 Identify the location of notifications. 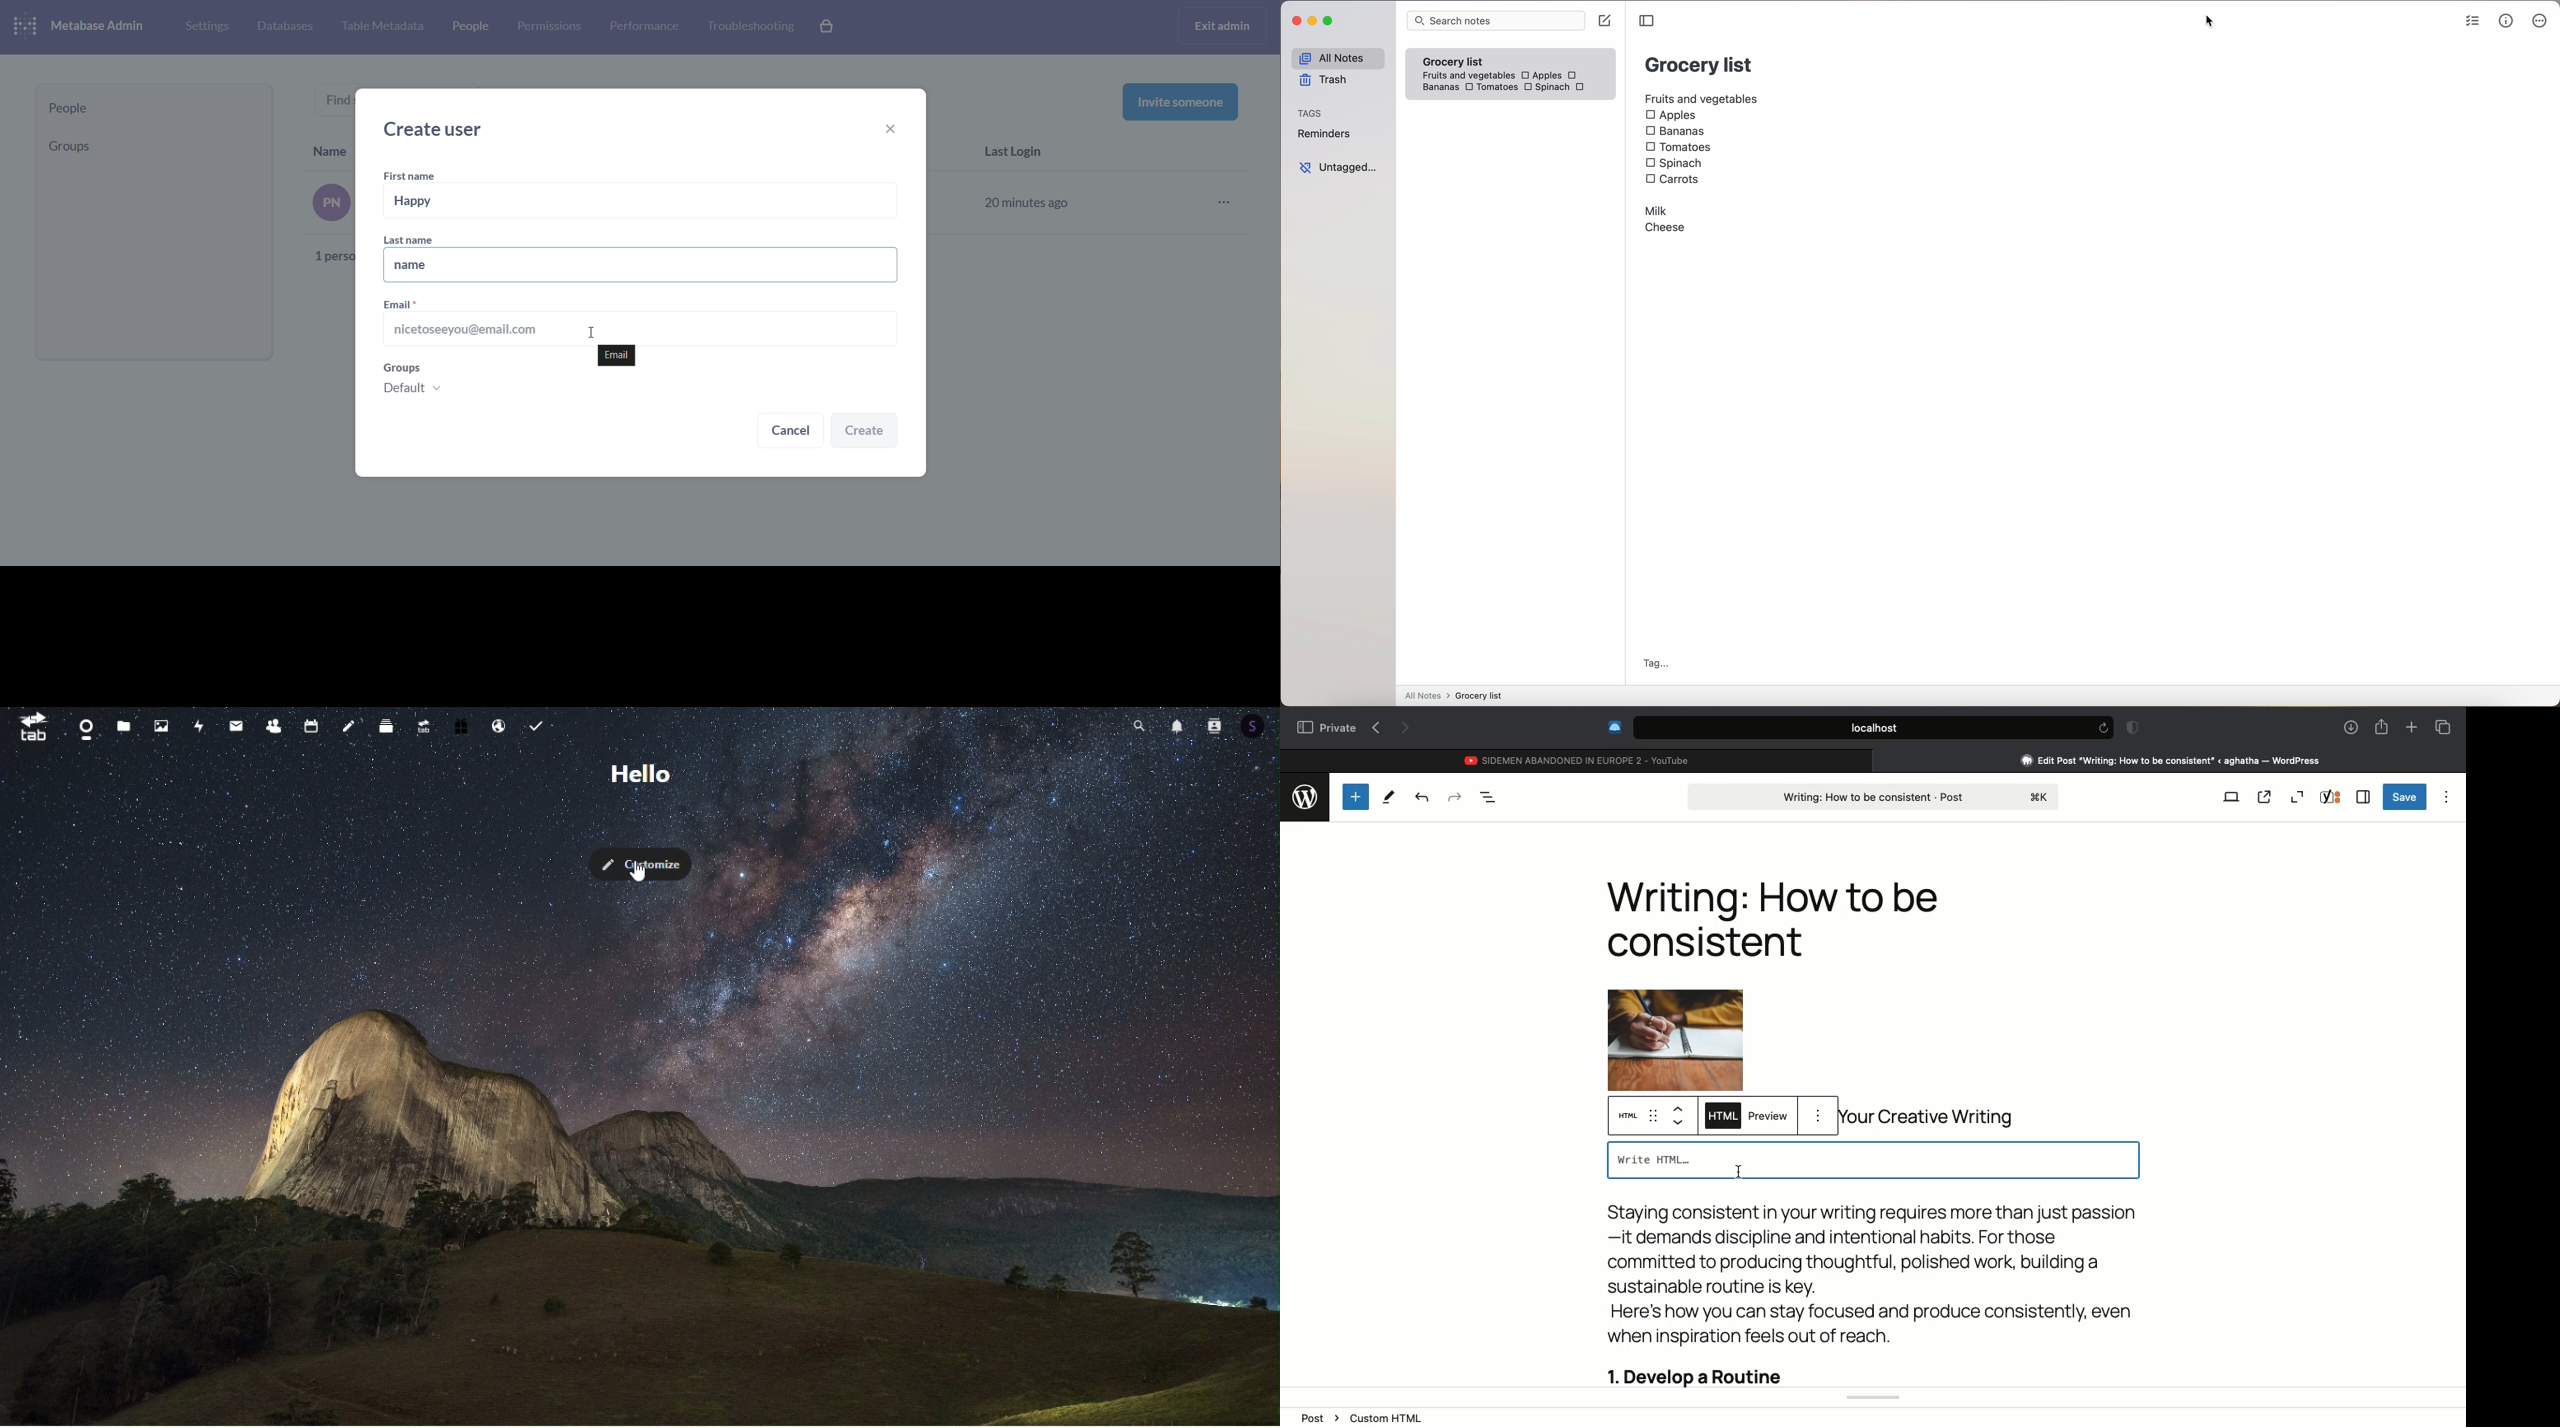
(1178, 727).